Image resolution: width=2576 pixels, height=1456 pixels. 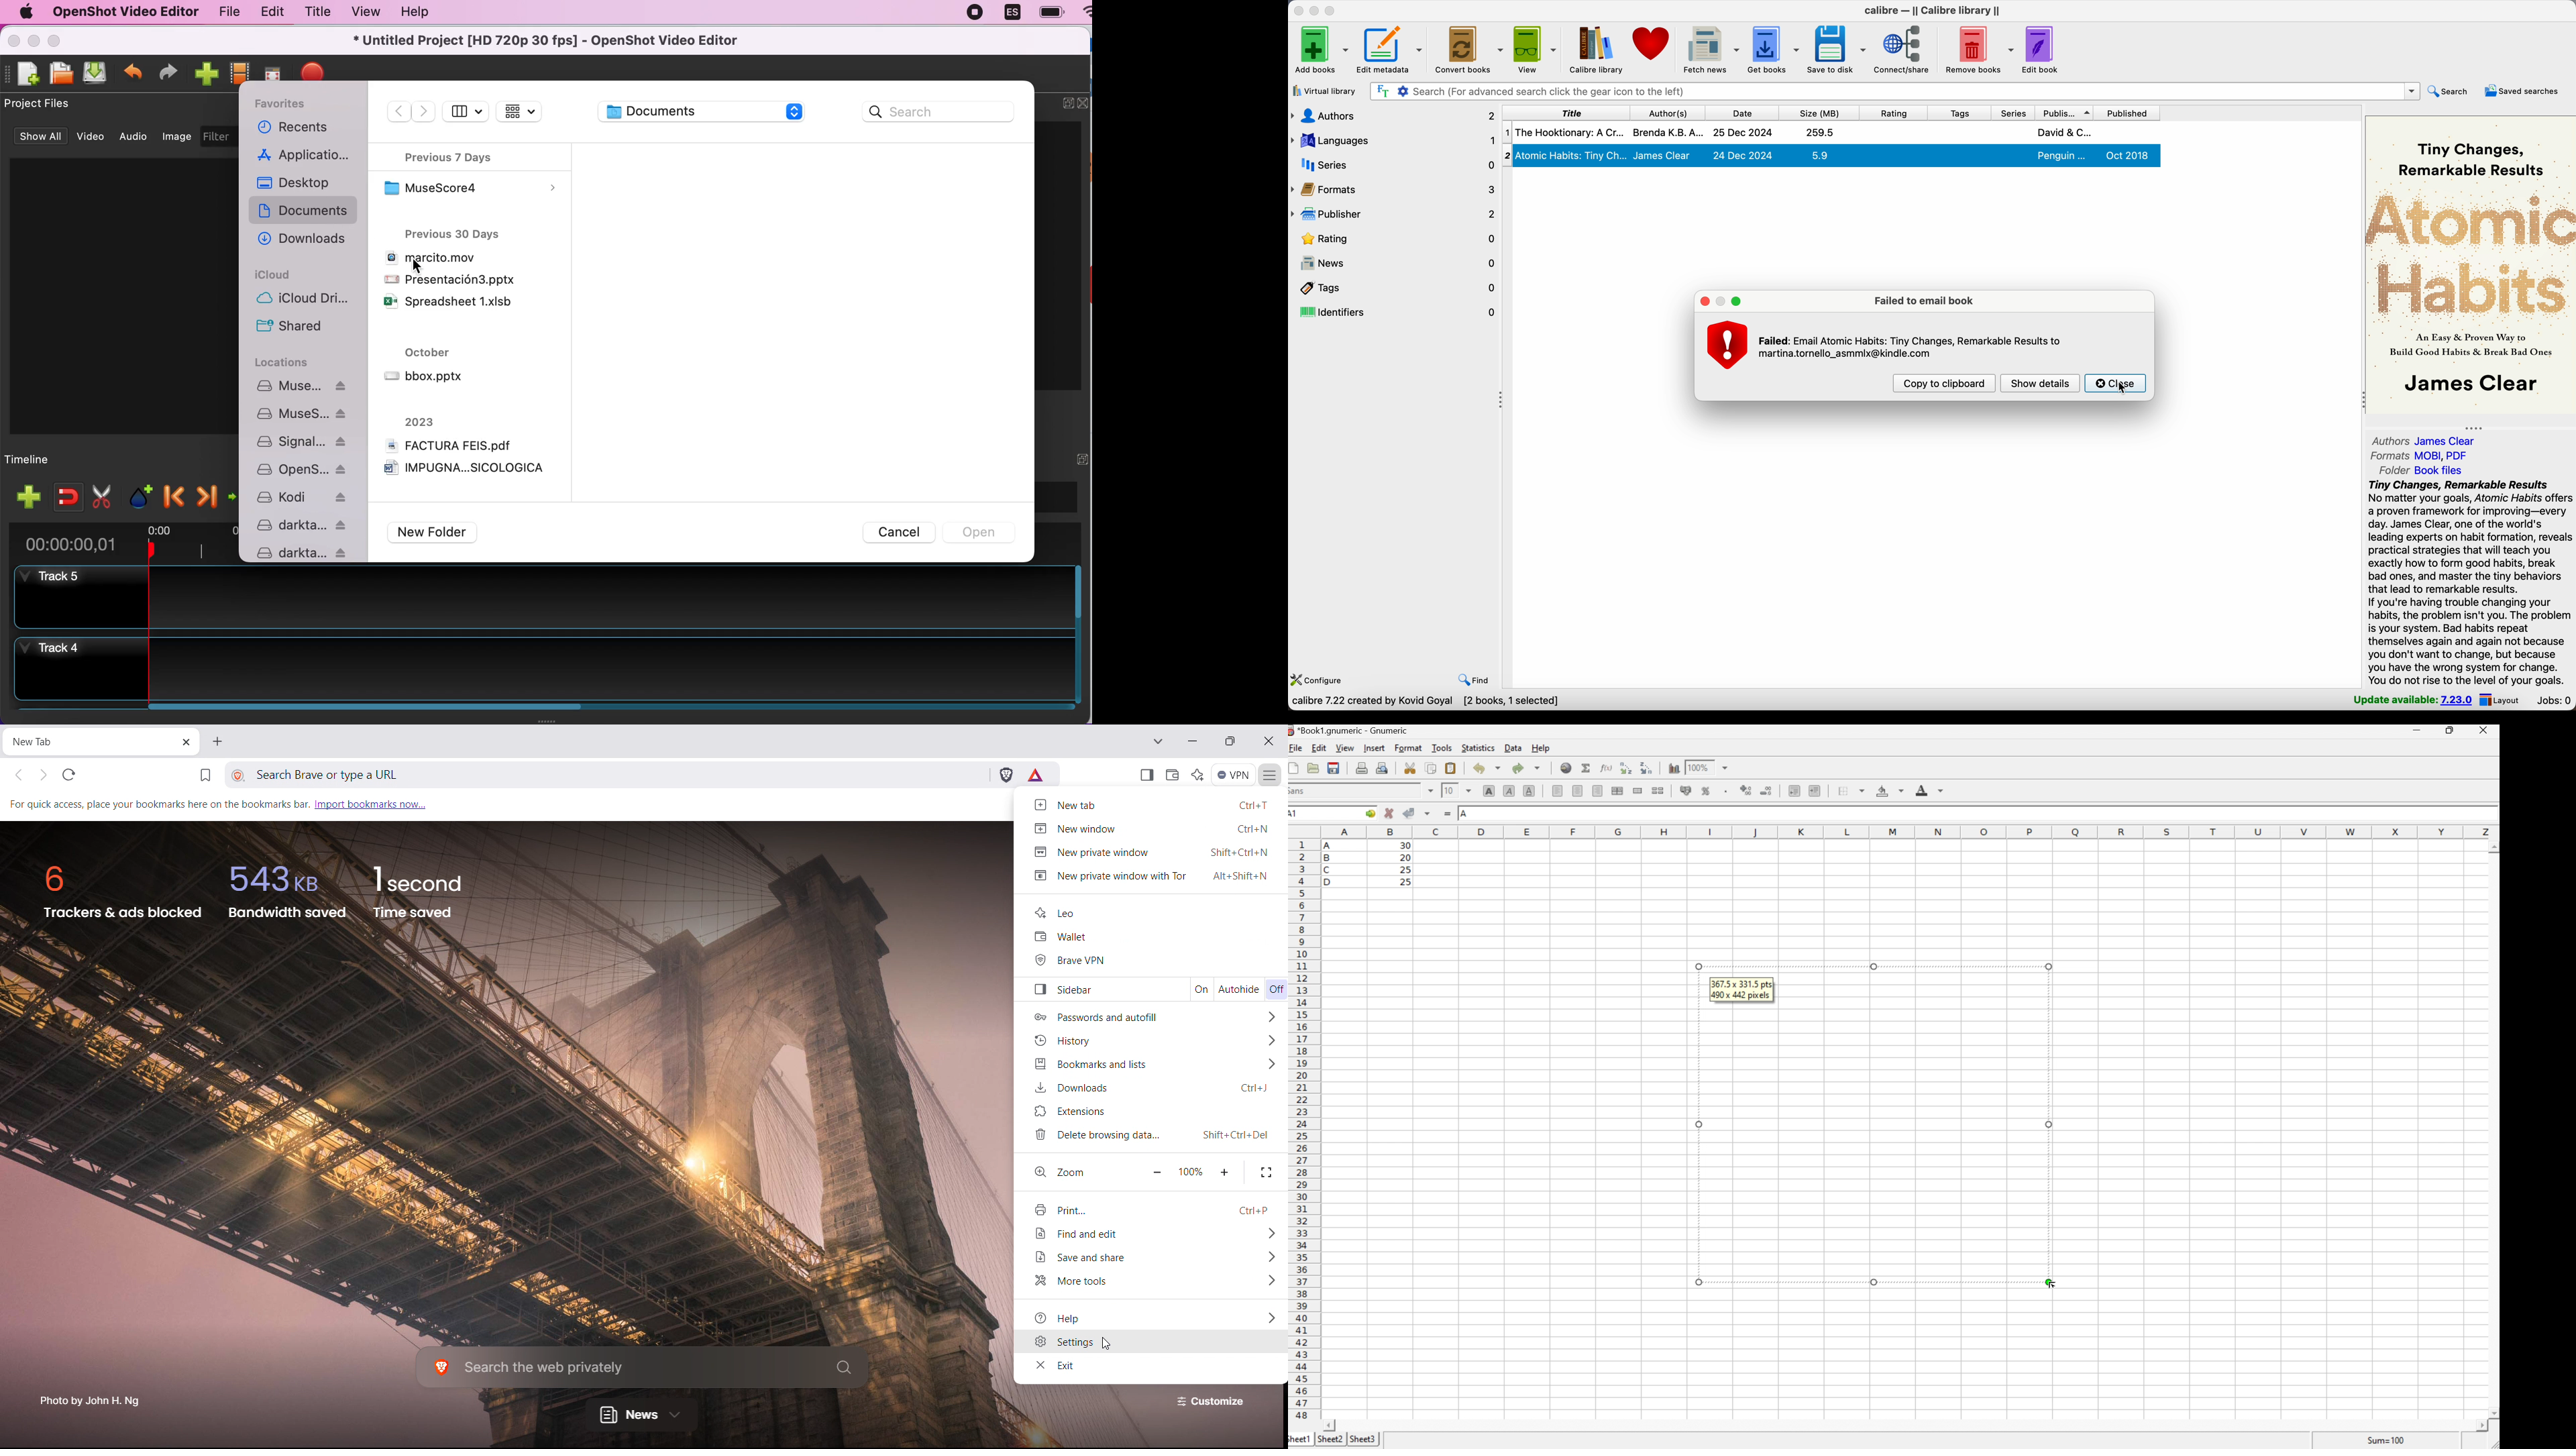 I want to click on series, so click(x=2012, y=112).